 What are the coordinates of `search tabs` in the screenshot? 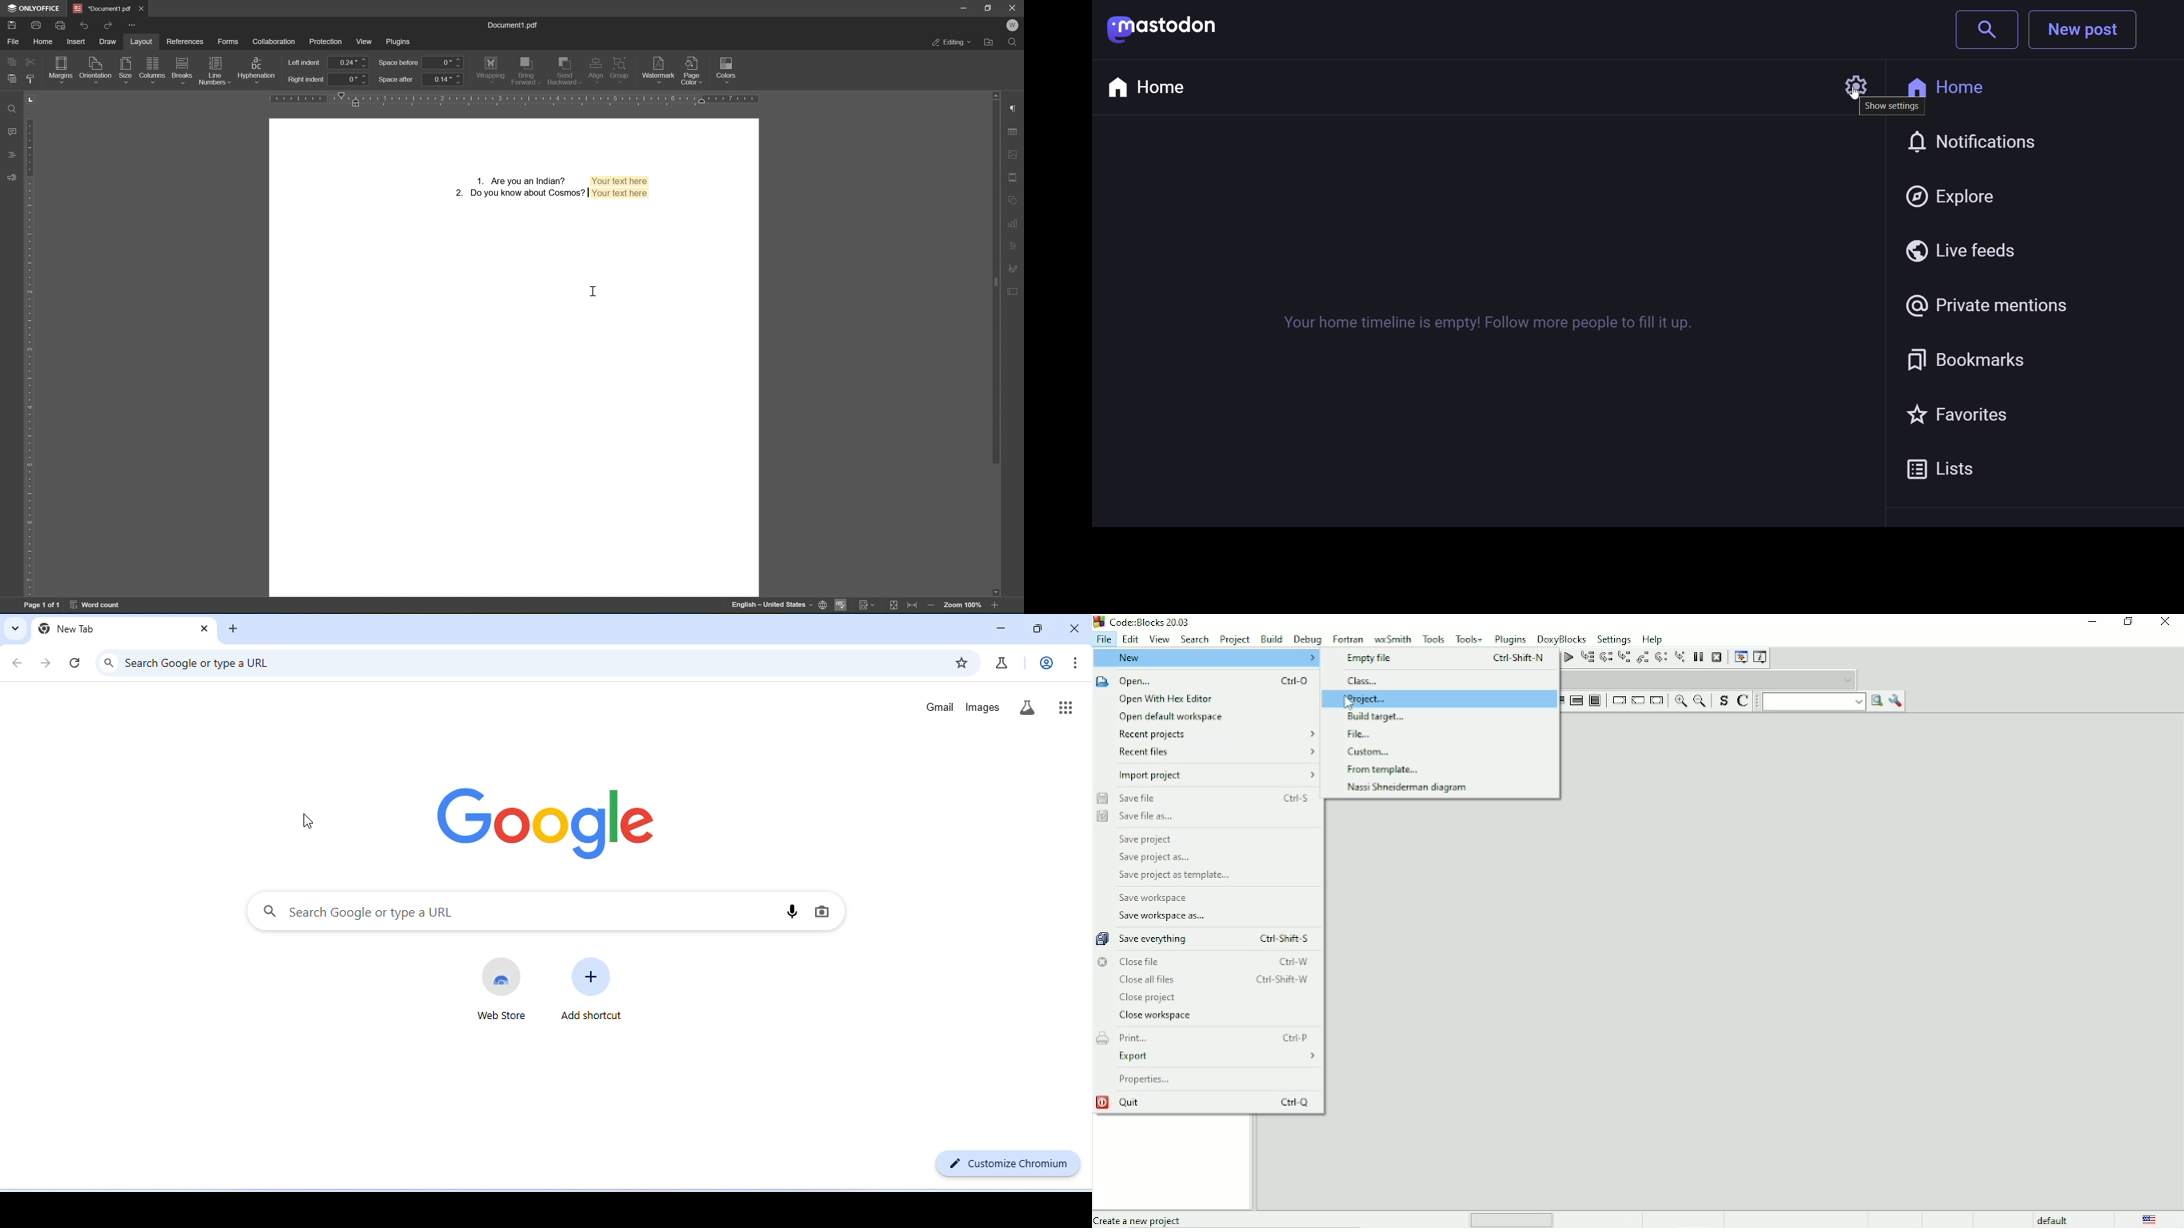 It's located at (16, 628).